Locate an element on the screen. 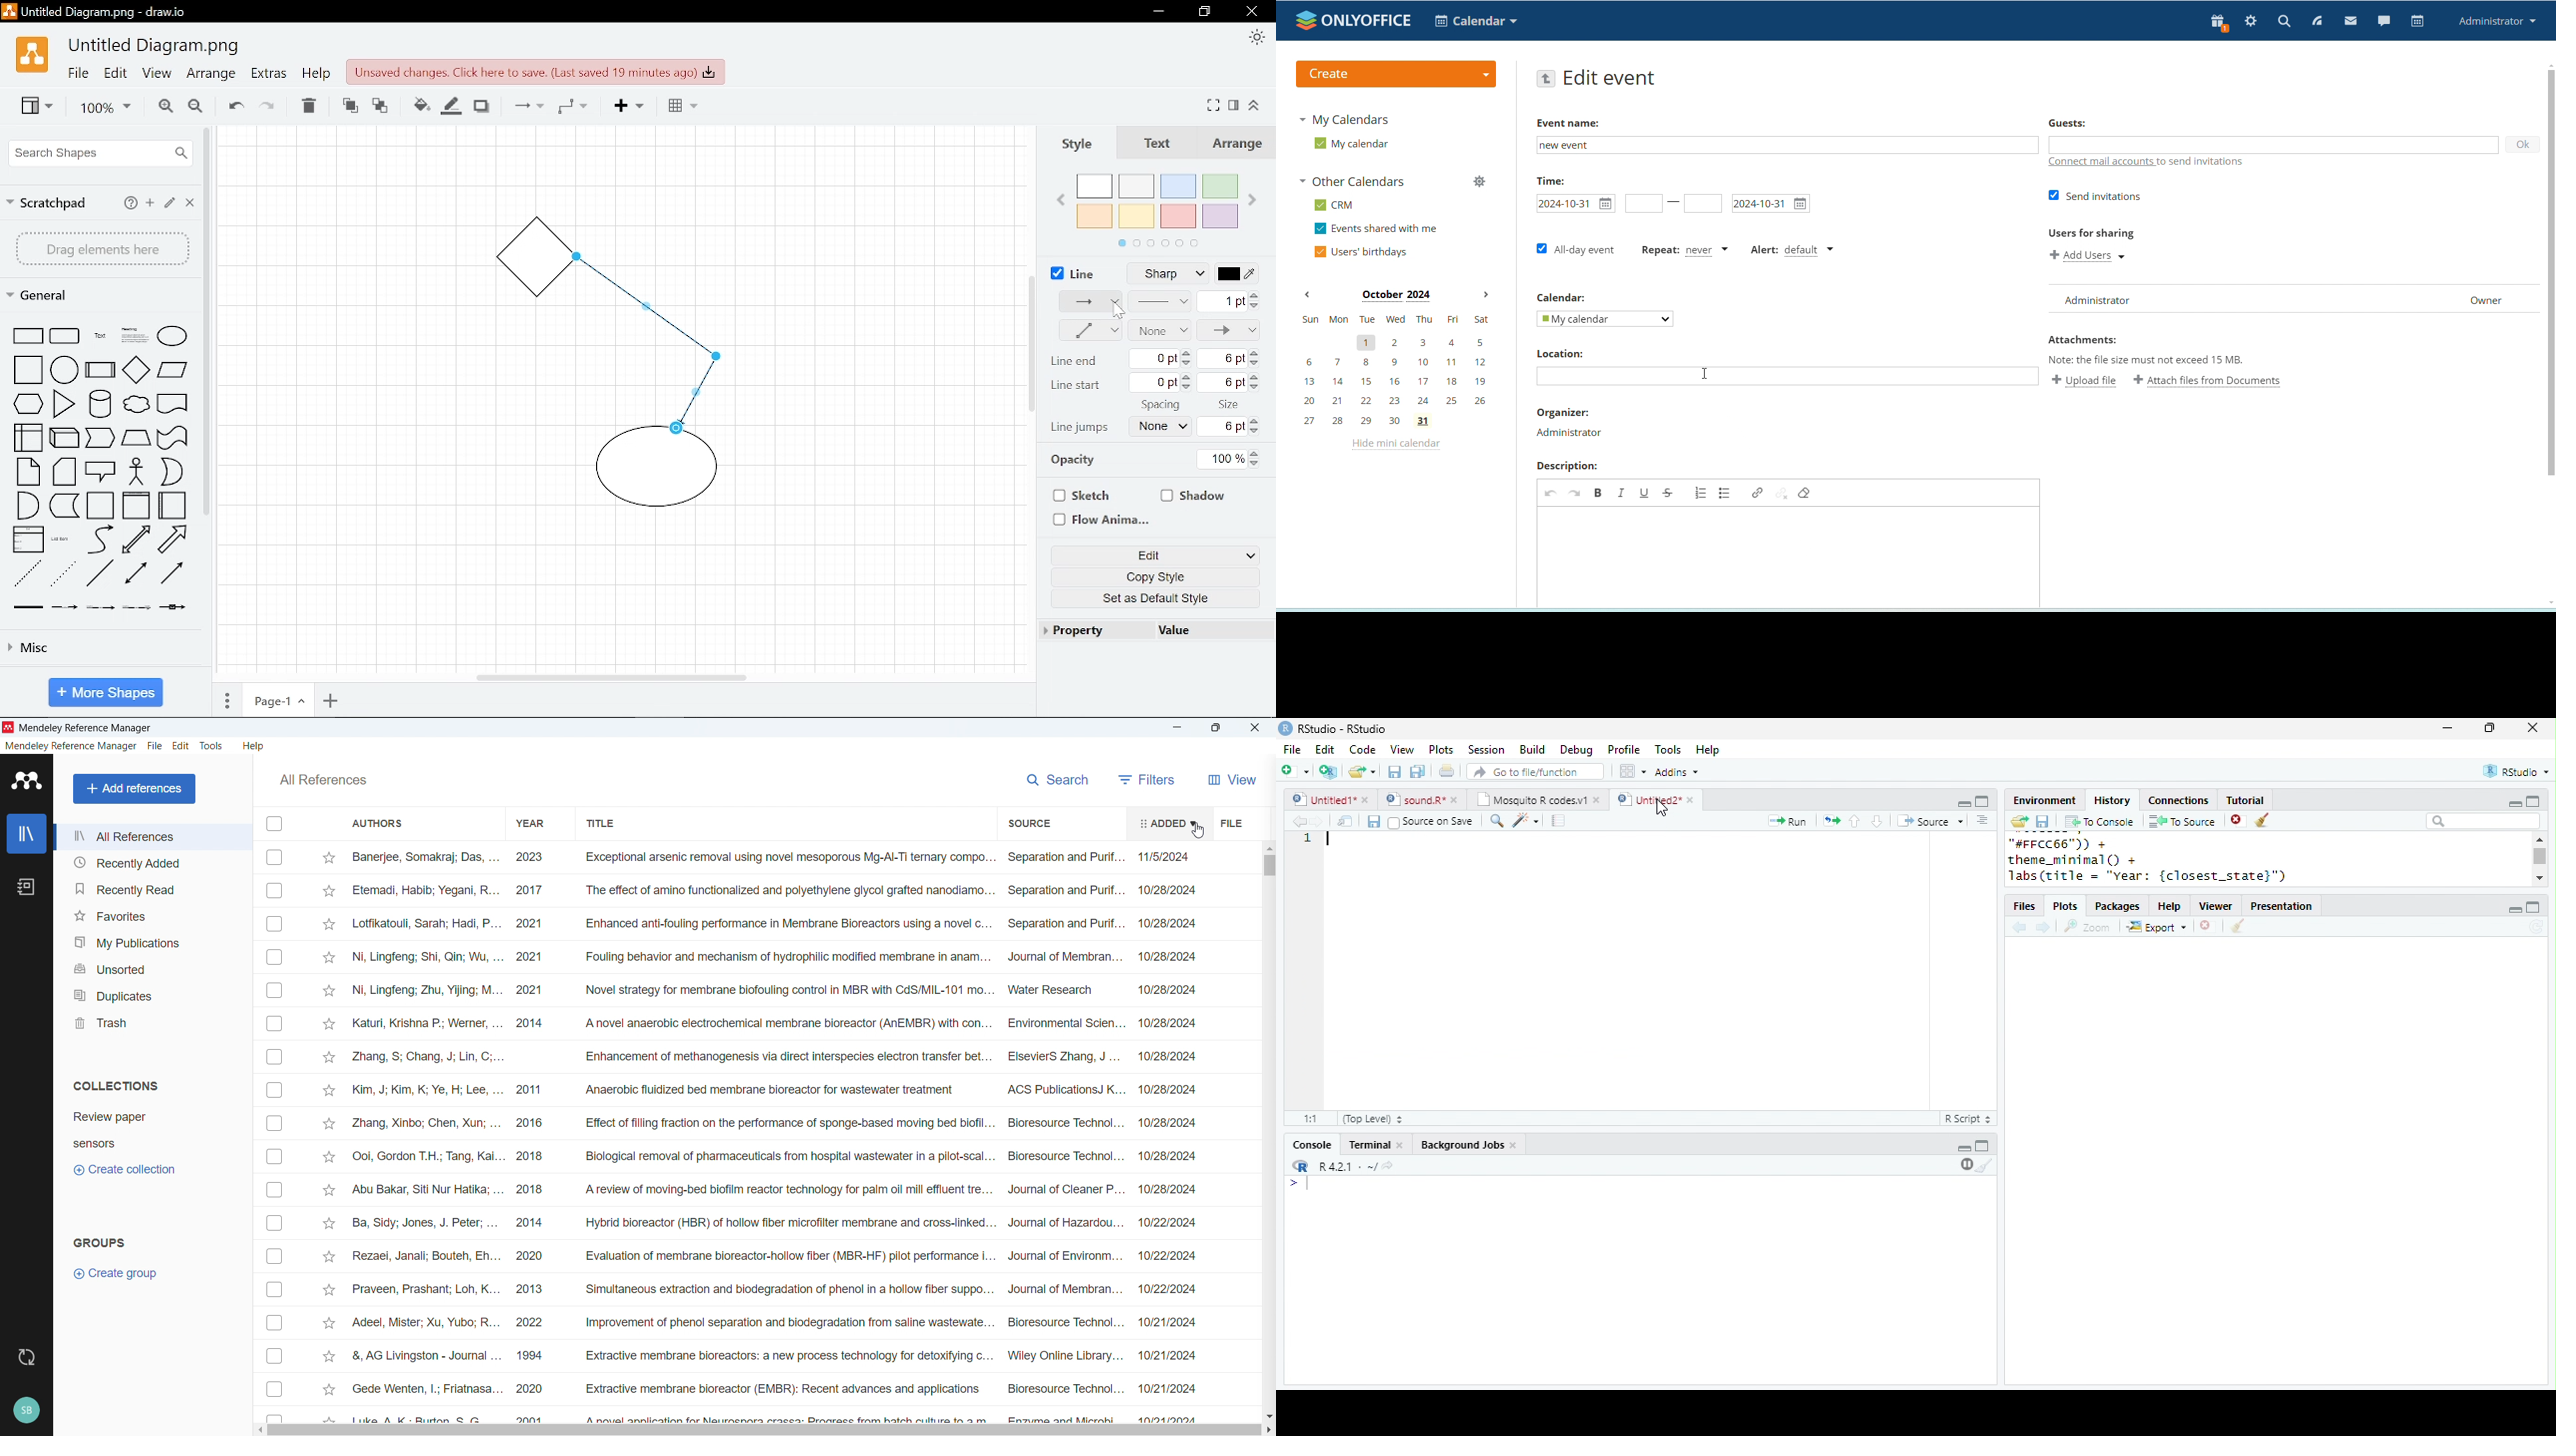  Background Jobs is located at coordinates (1462, 1145).